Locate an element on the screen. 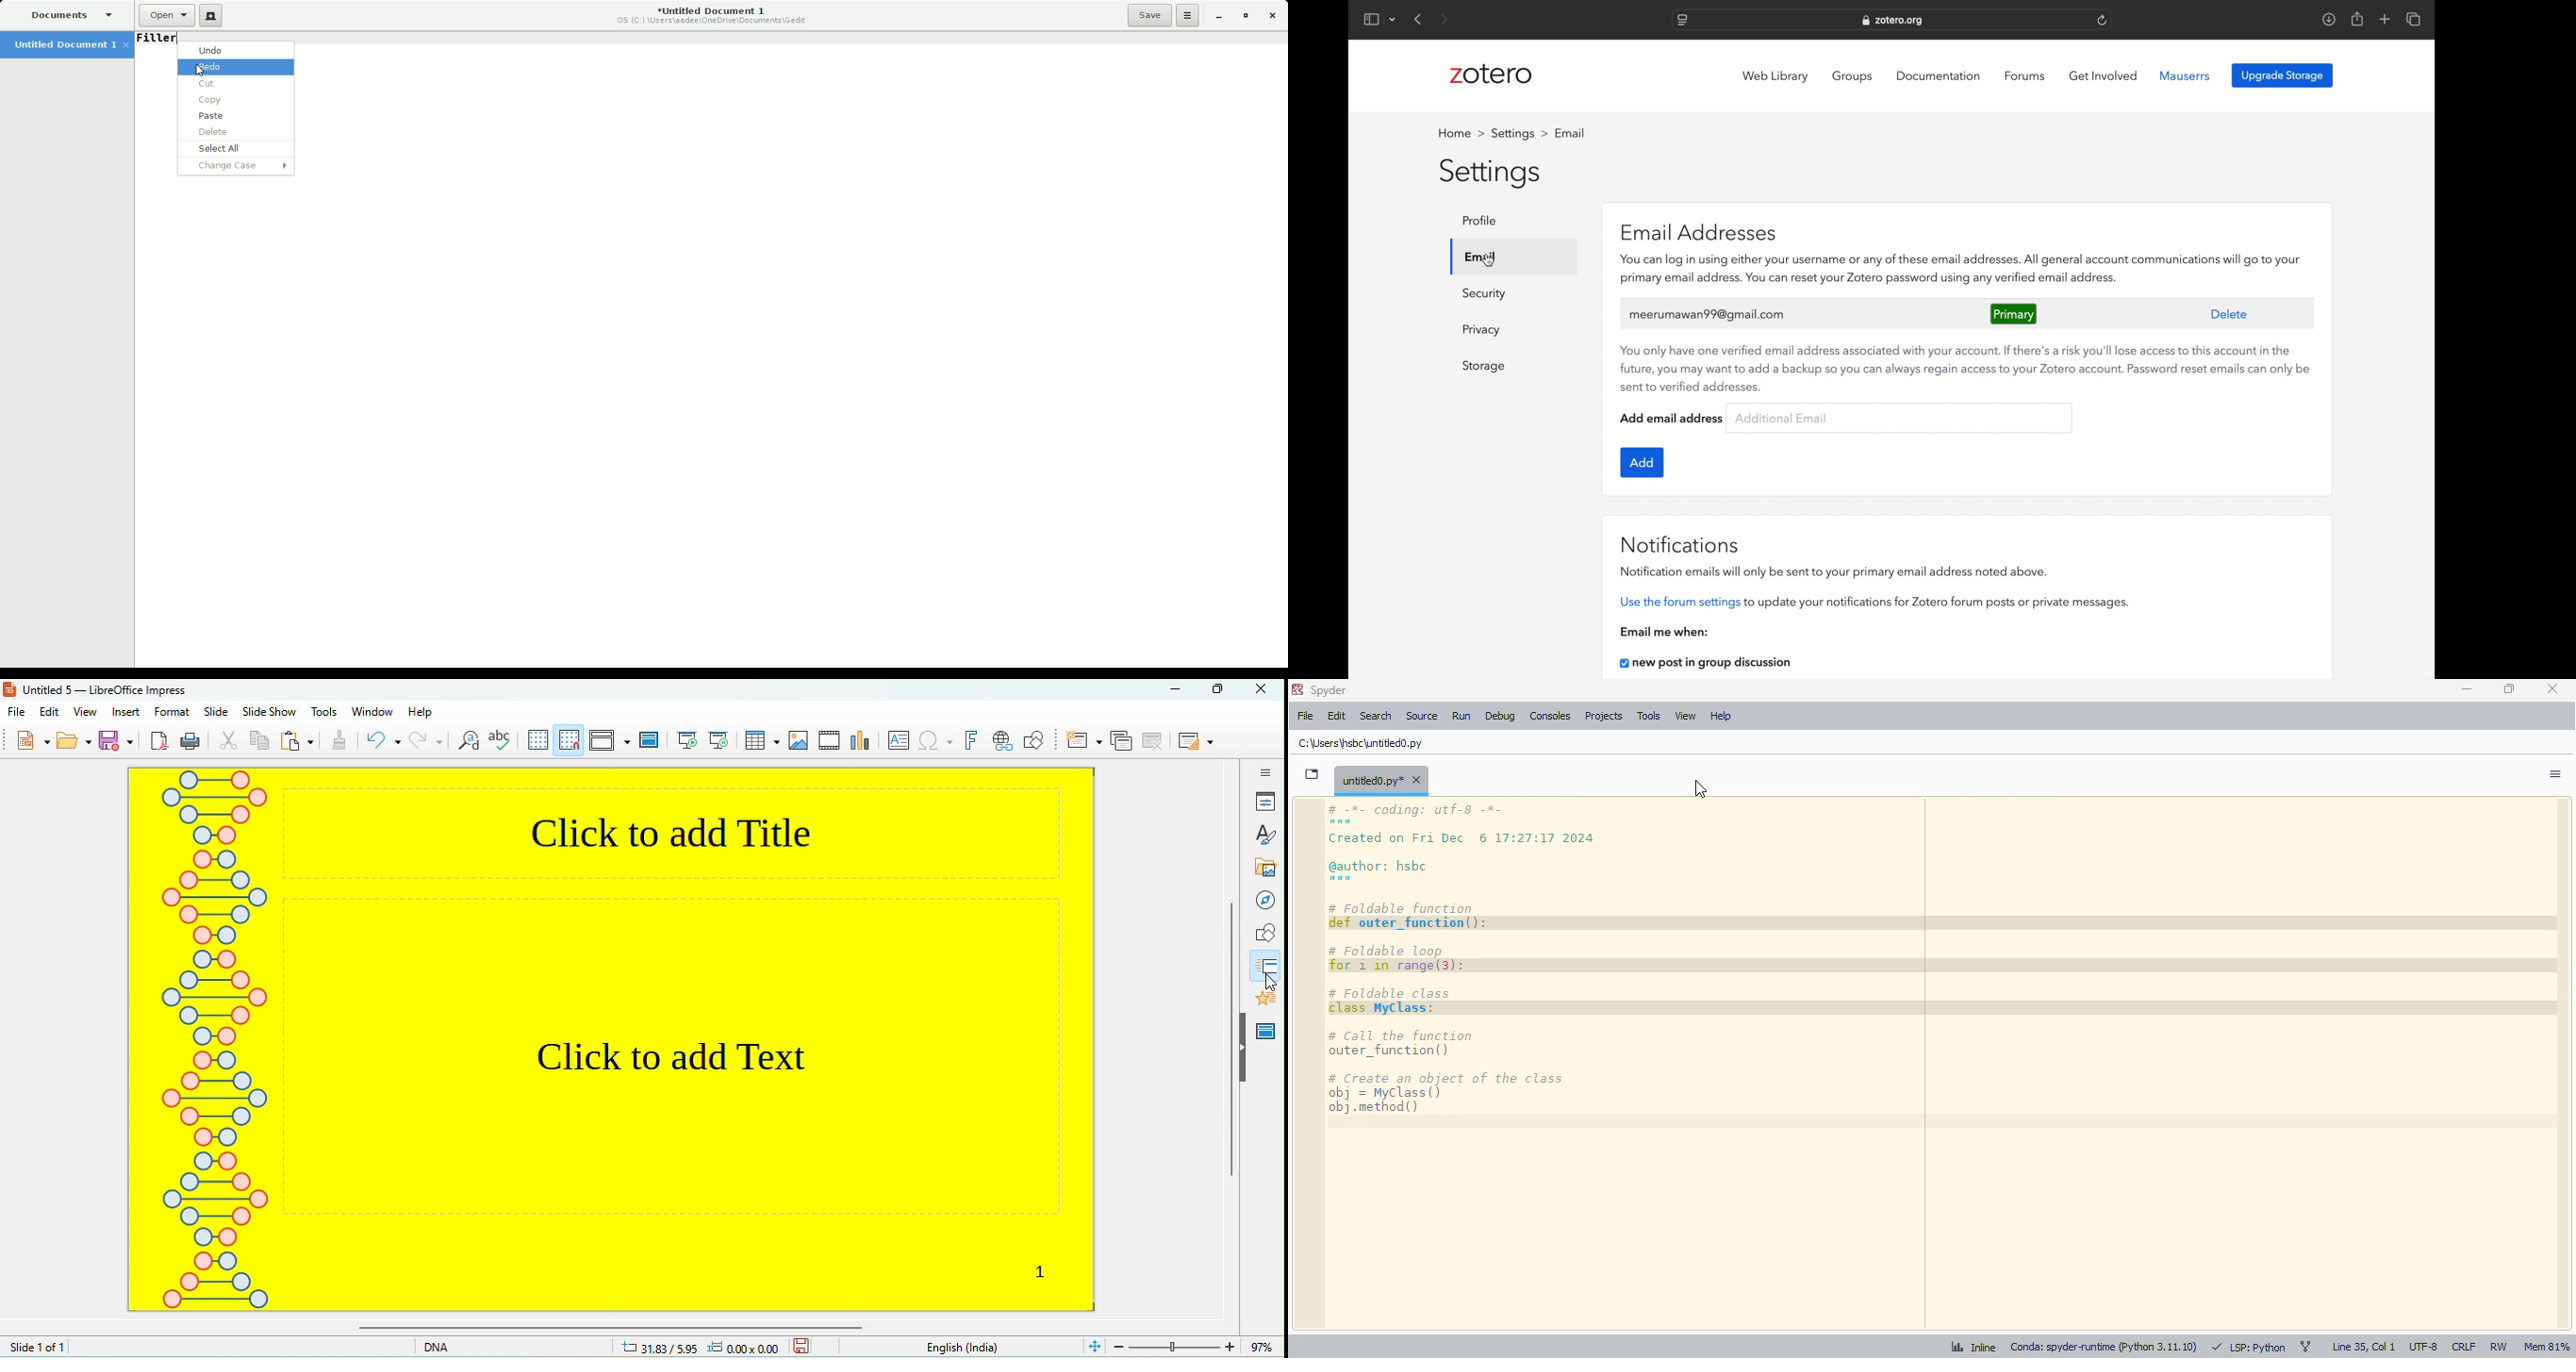 This screenshot has height=1372, width=2576. untitled 5- libre office impress is located at coordinates (98, 689).